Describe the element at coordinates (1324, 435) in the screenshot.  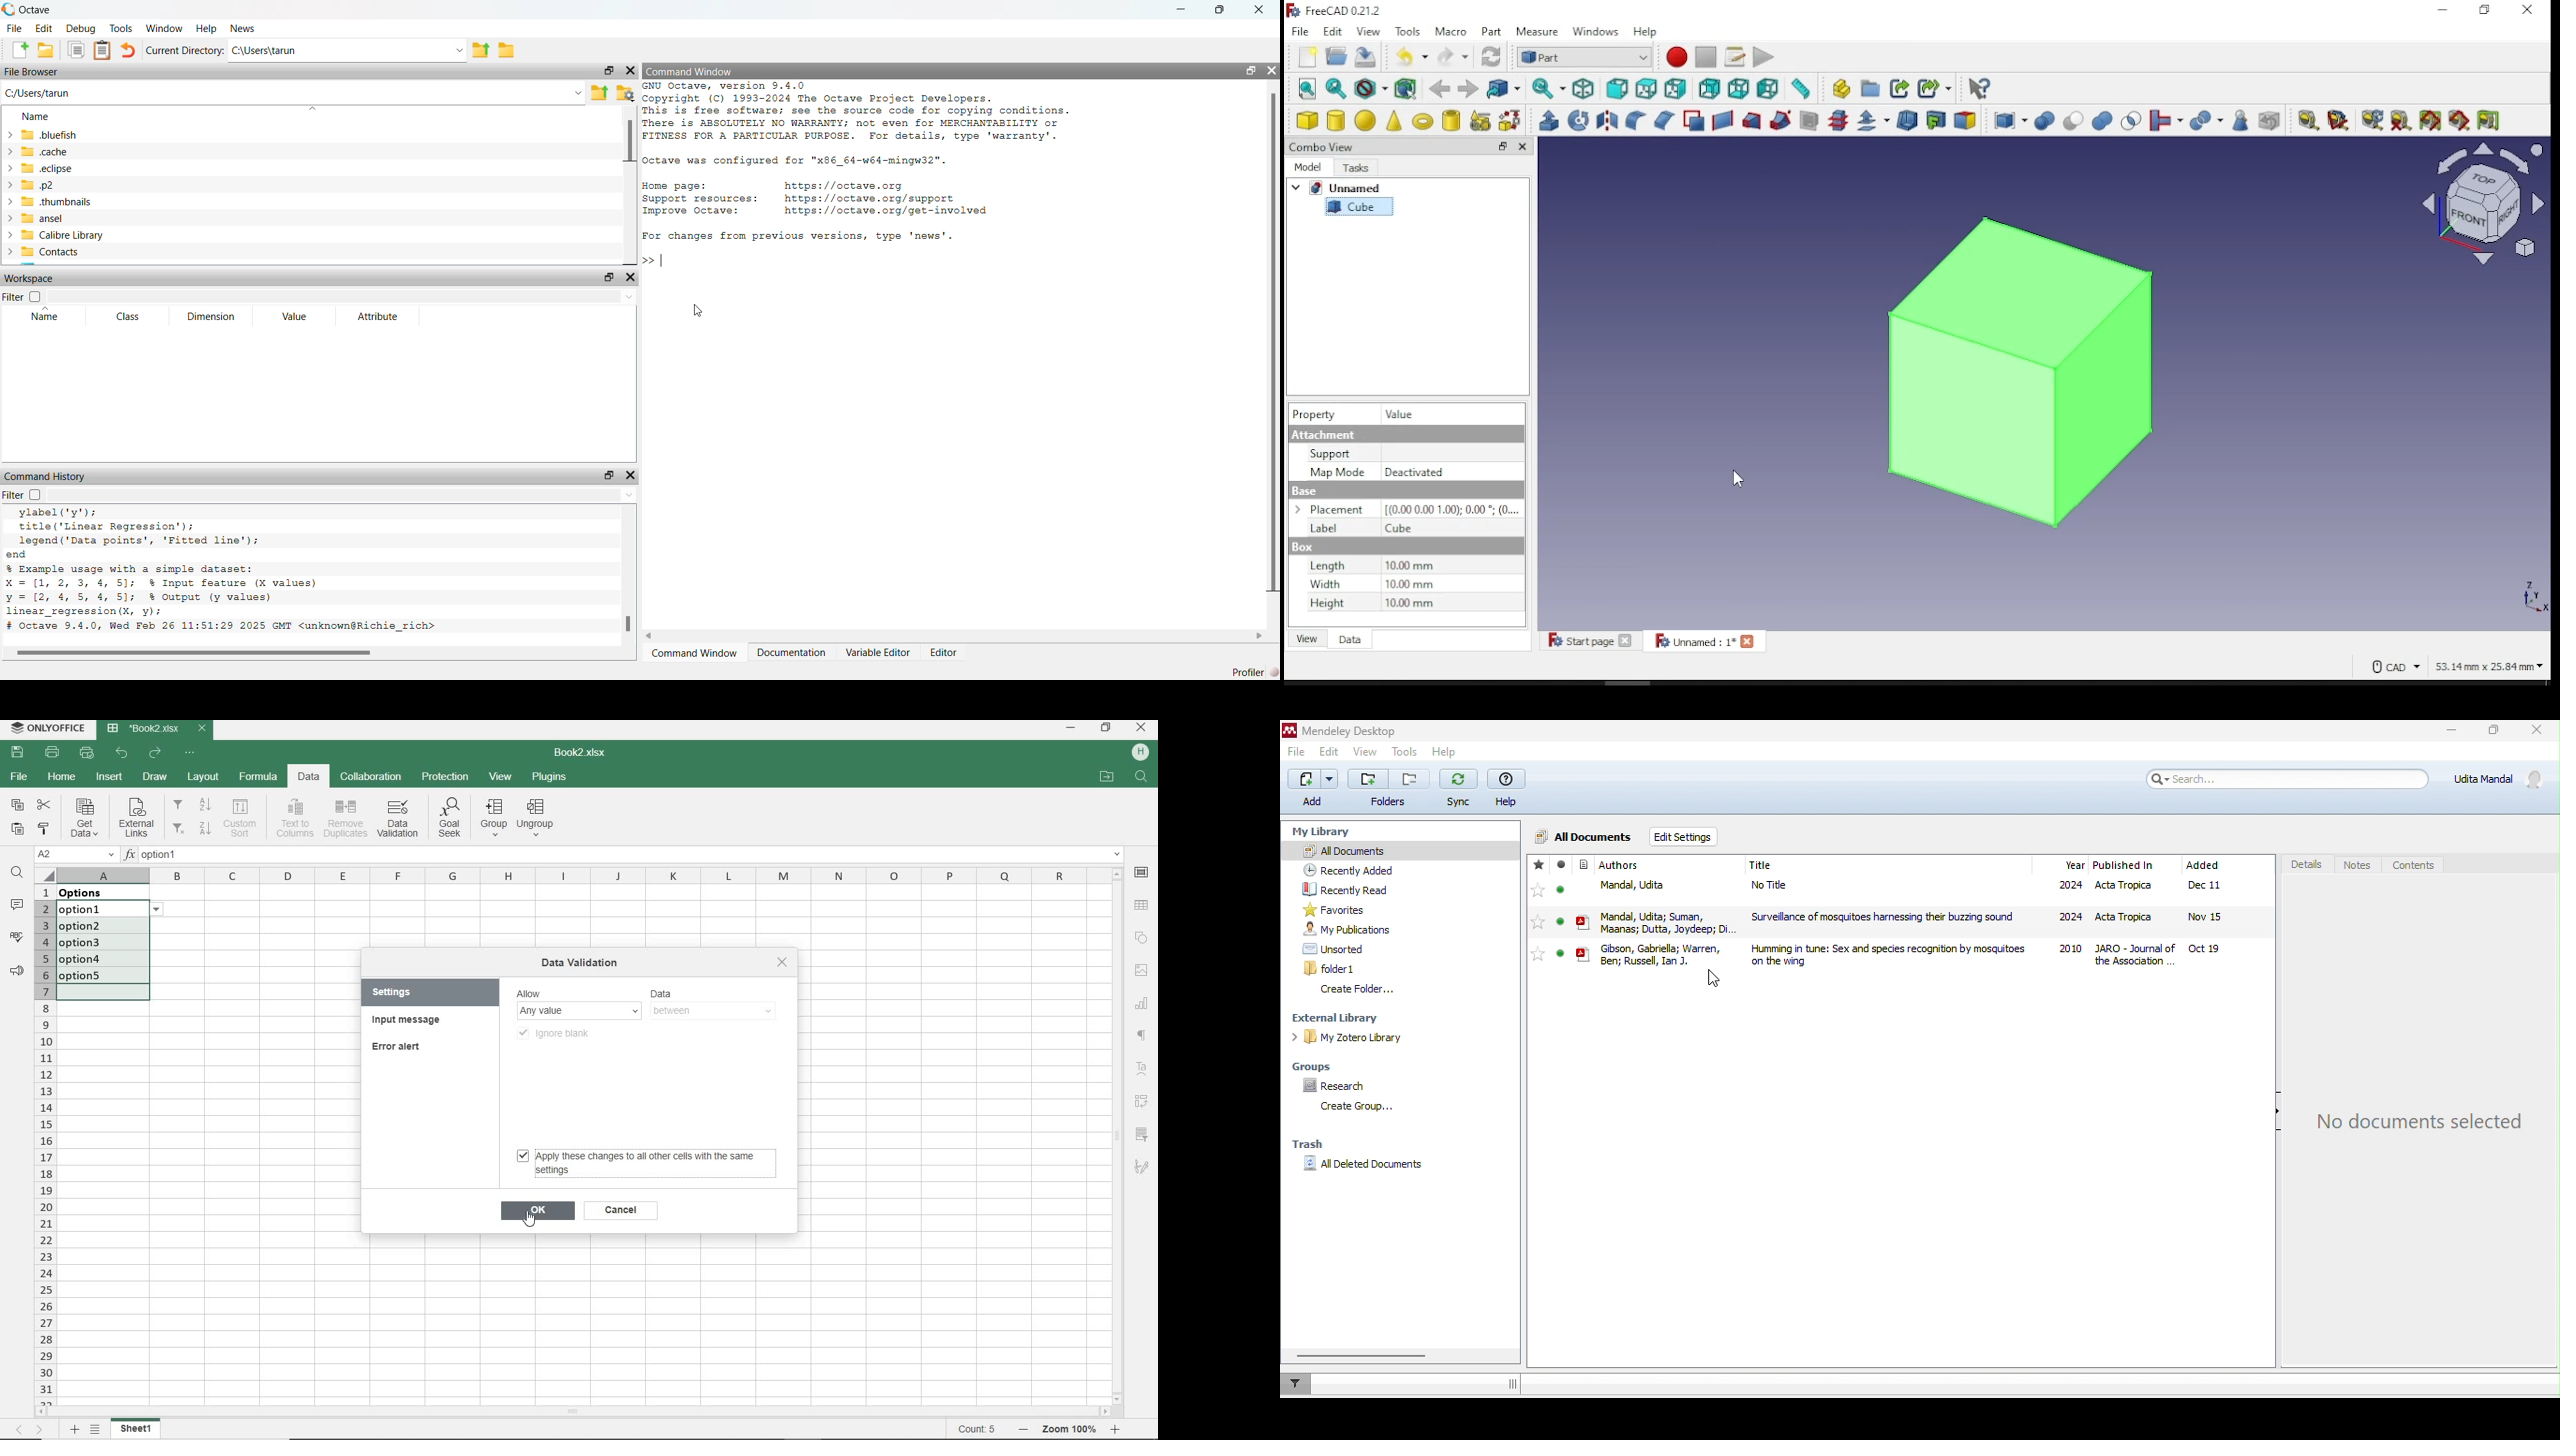
I see `Attachment` at that location.